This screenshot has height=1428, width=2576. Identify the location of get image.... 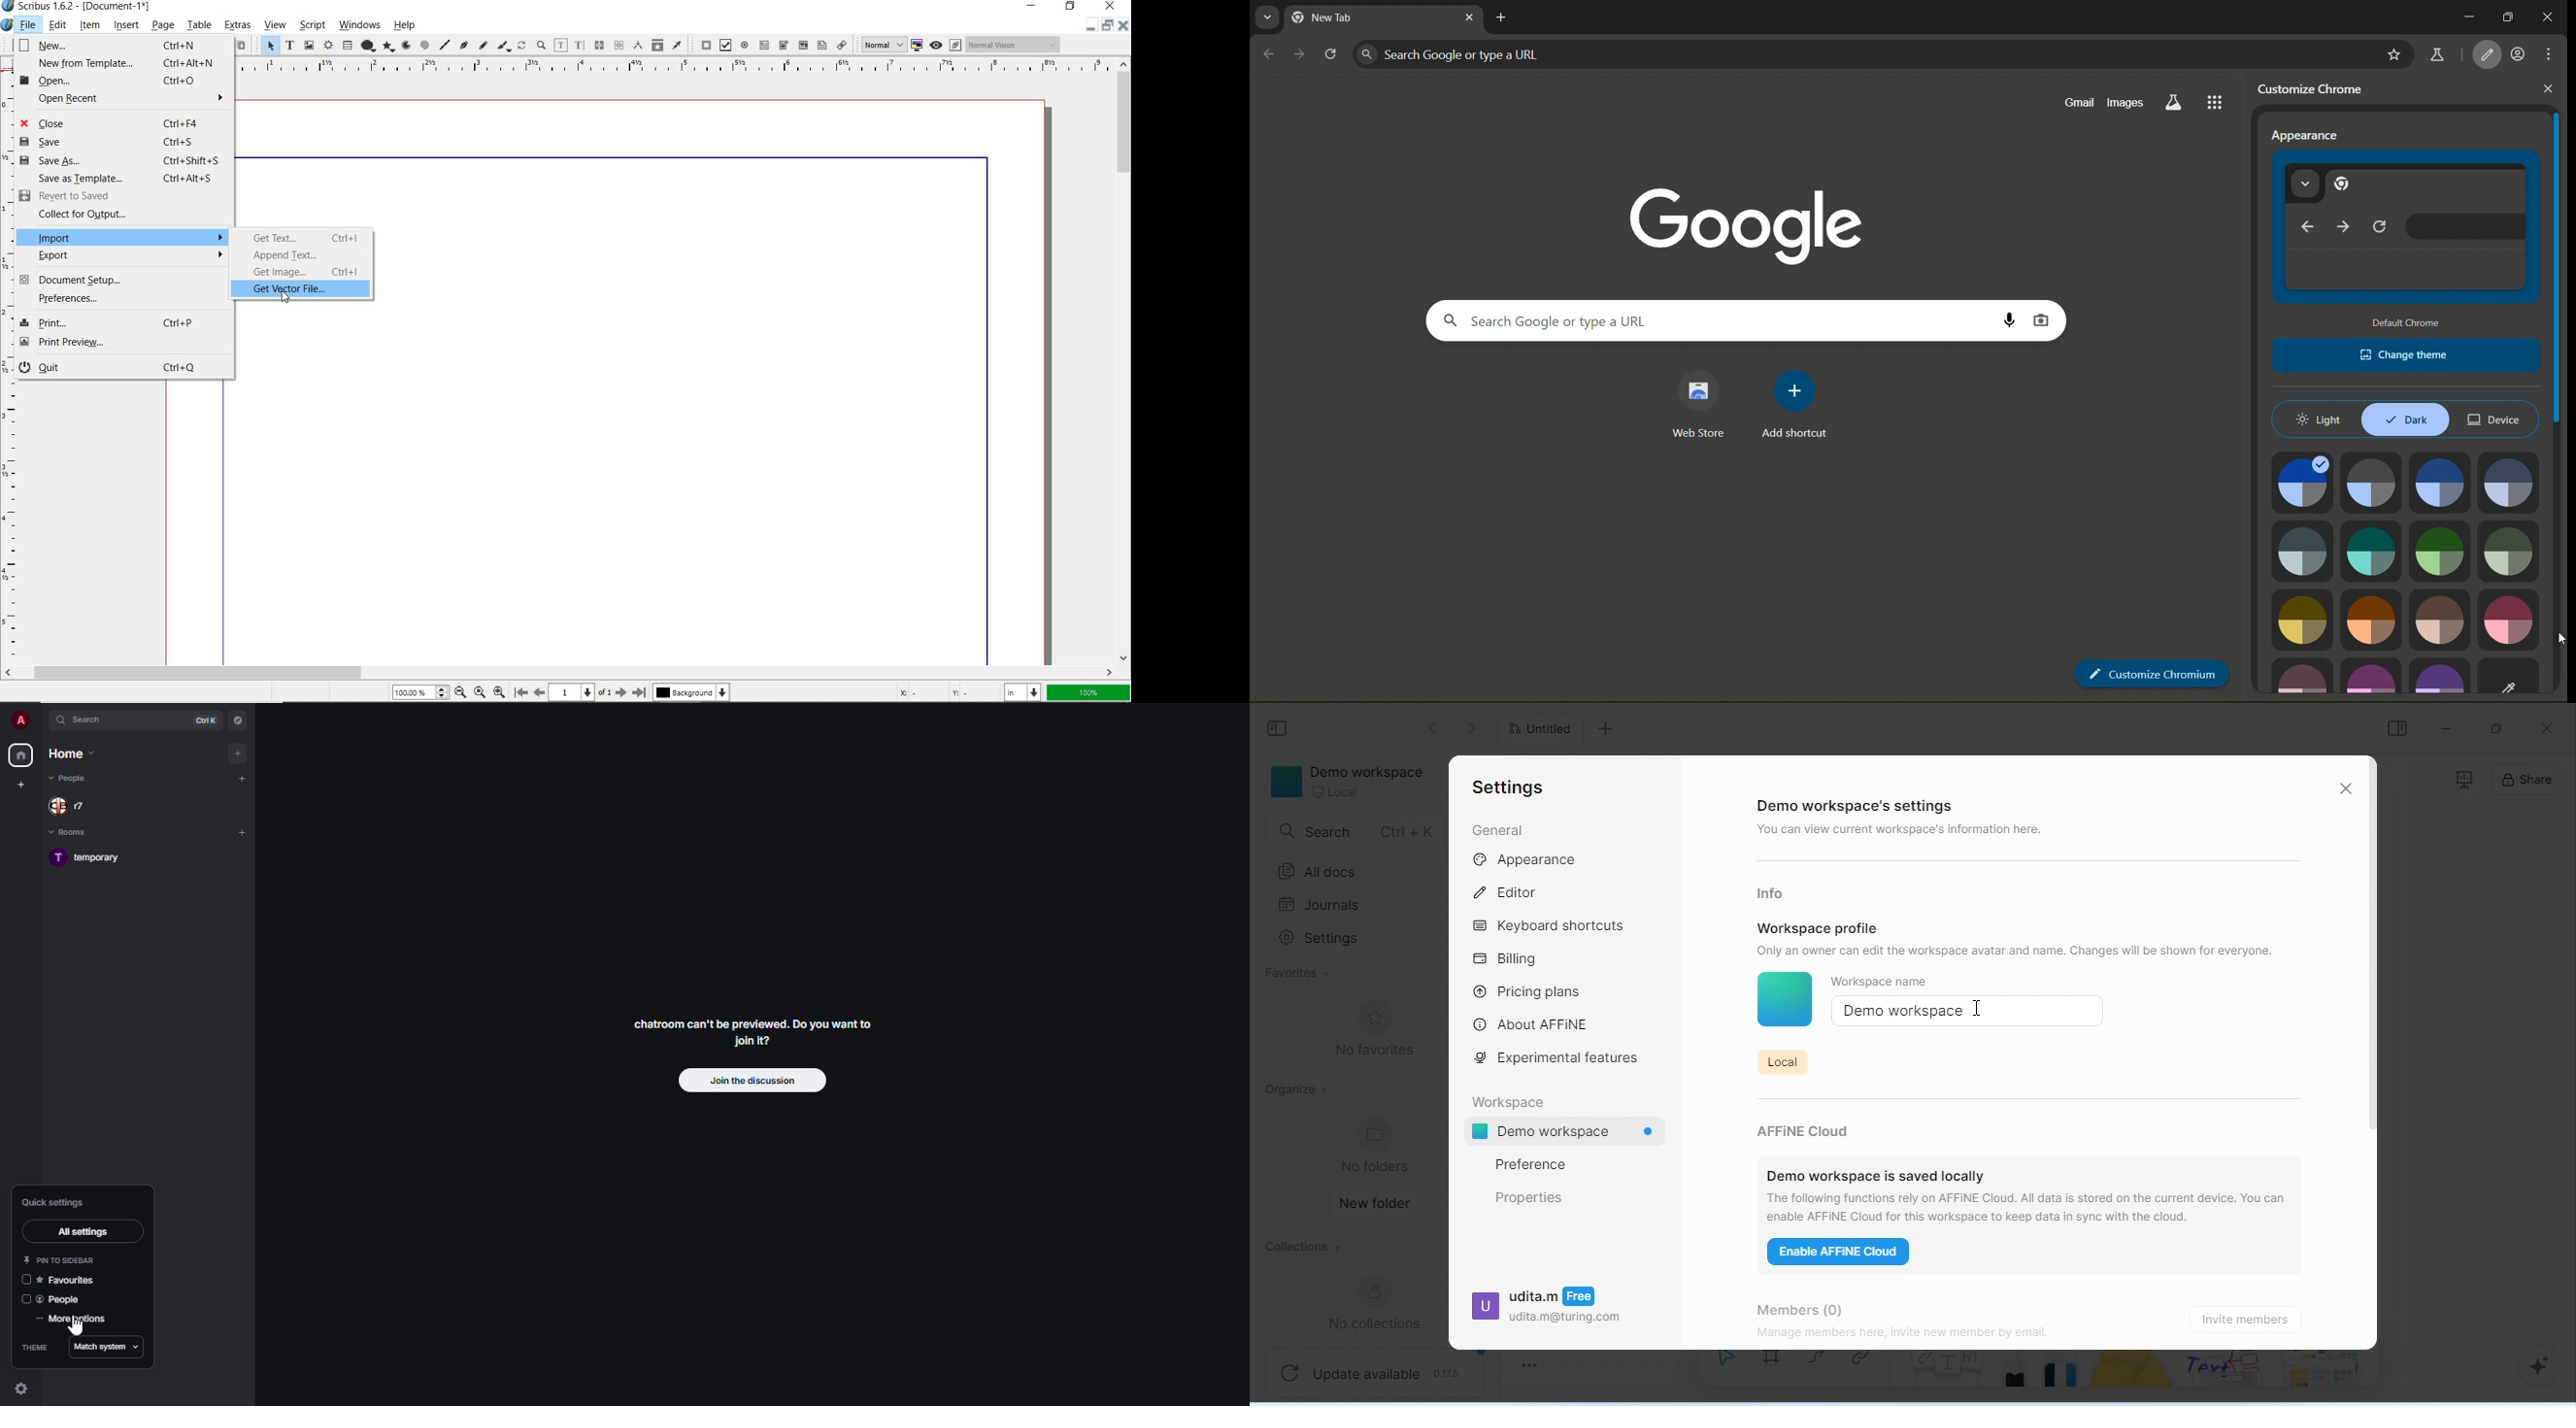
(303, 273).